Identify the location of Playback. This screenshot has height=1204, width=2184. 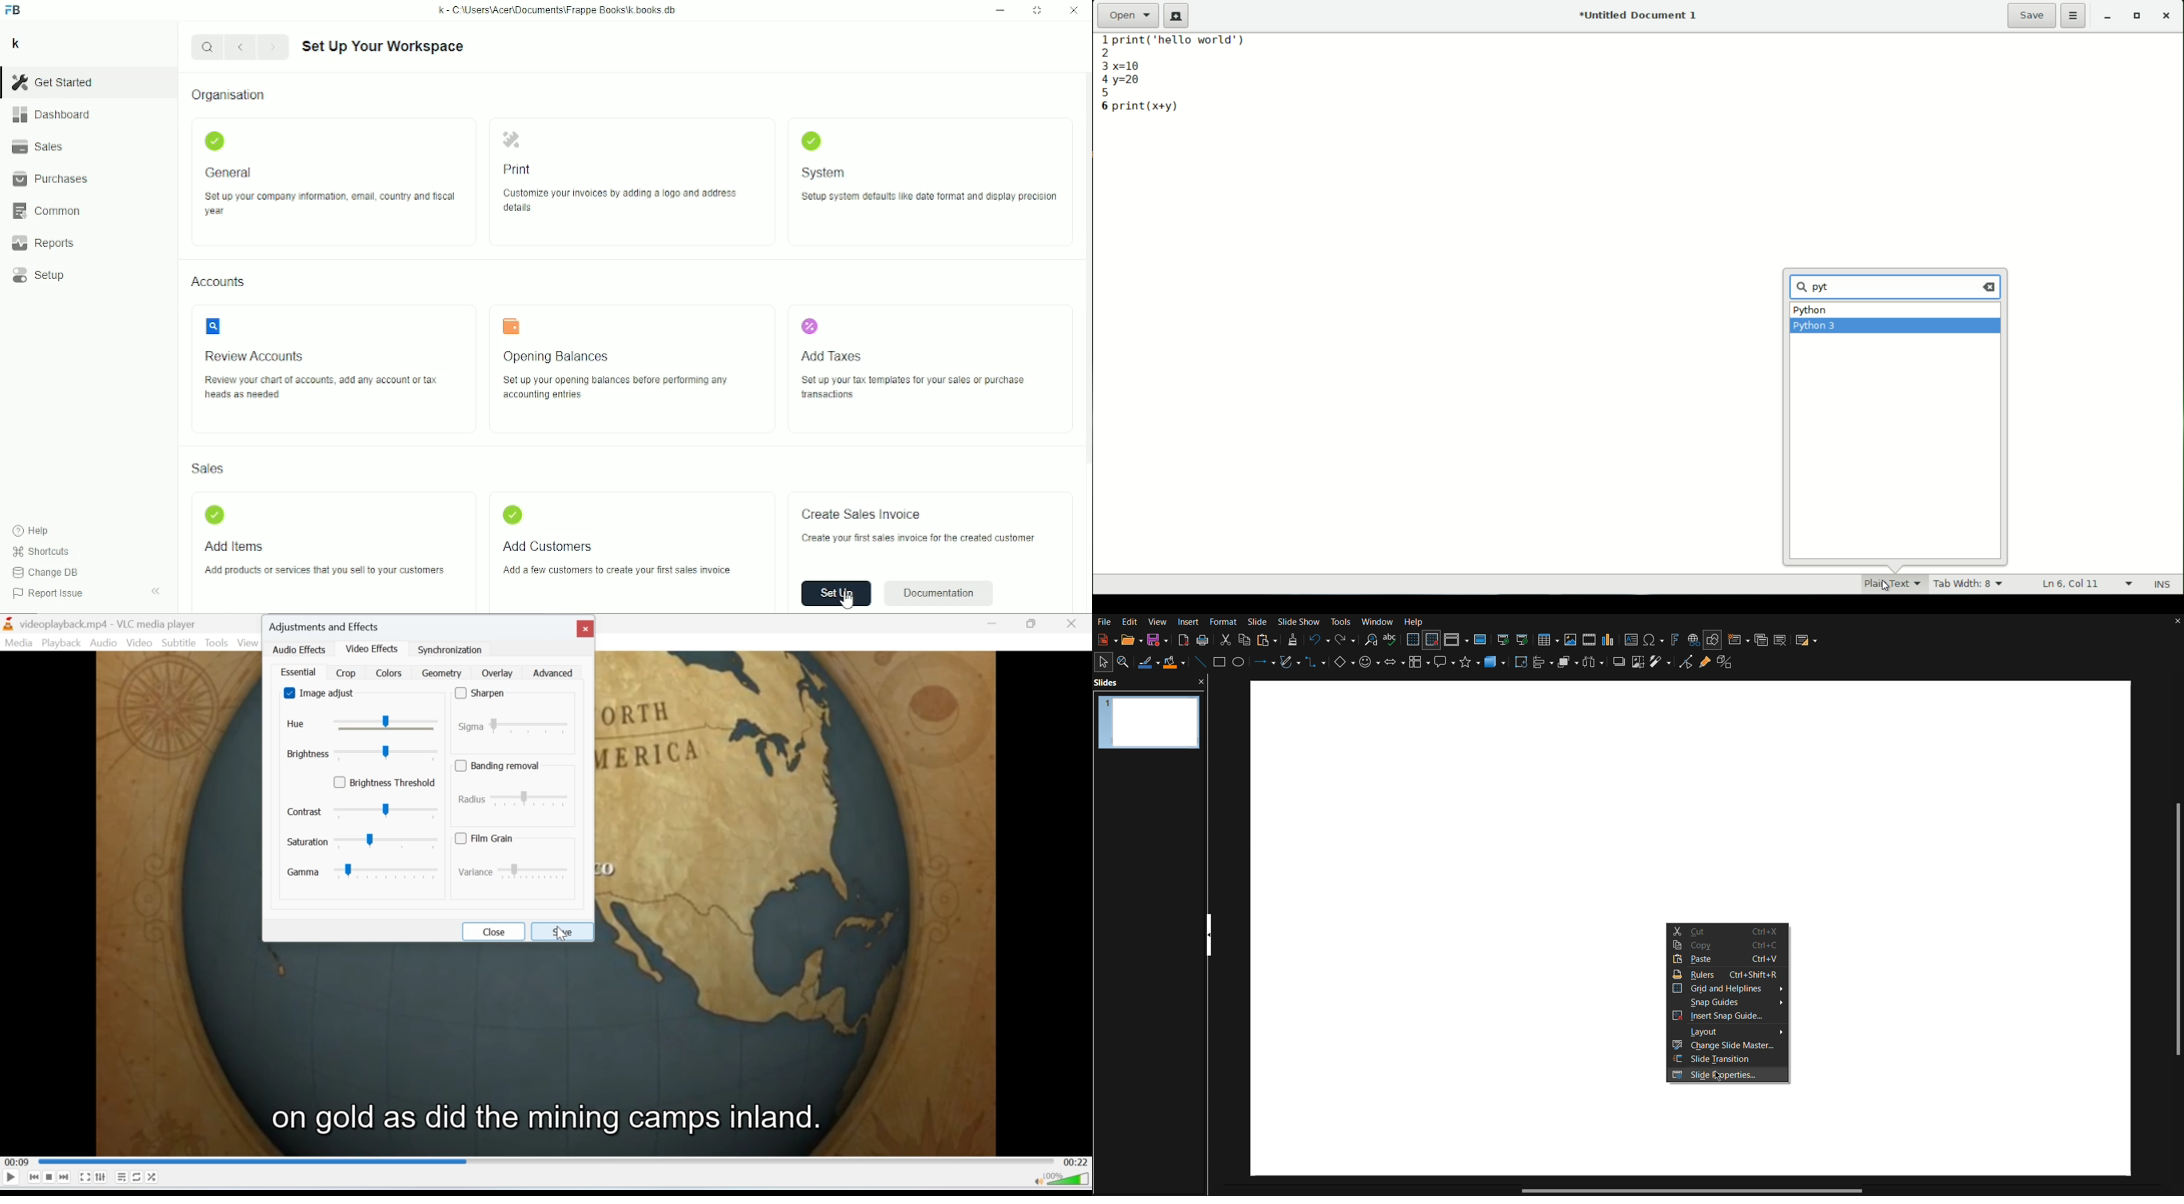
(61, 643).